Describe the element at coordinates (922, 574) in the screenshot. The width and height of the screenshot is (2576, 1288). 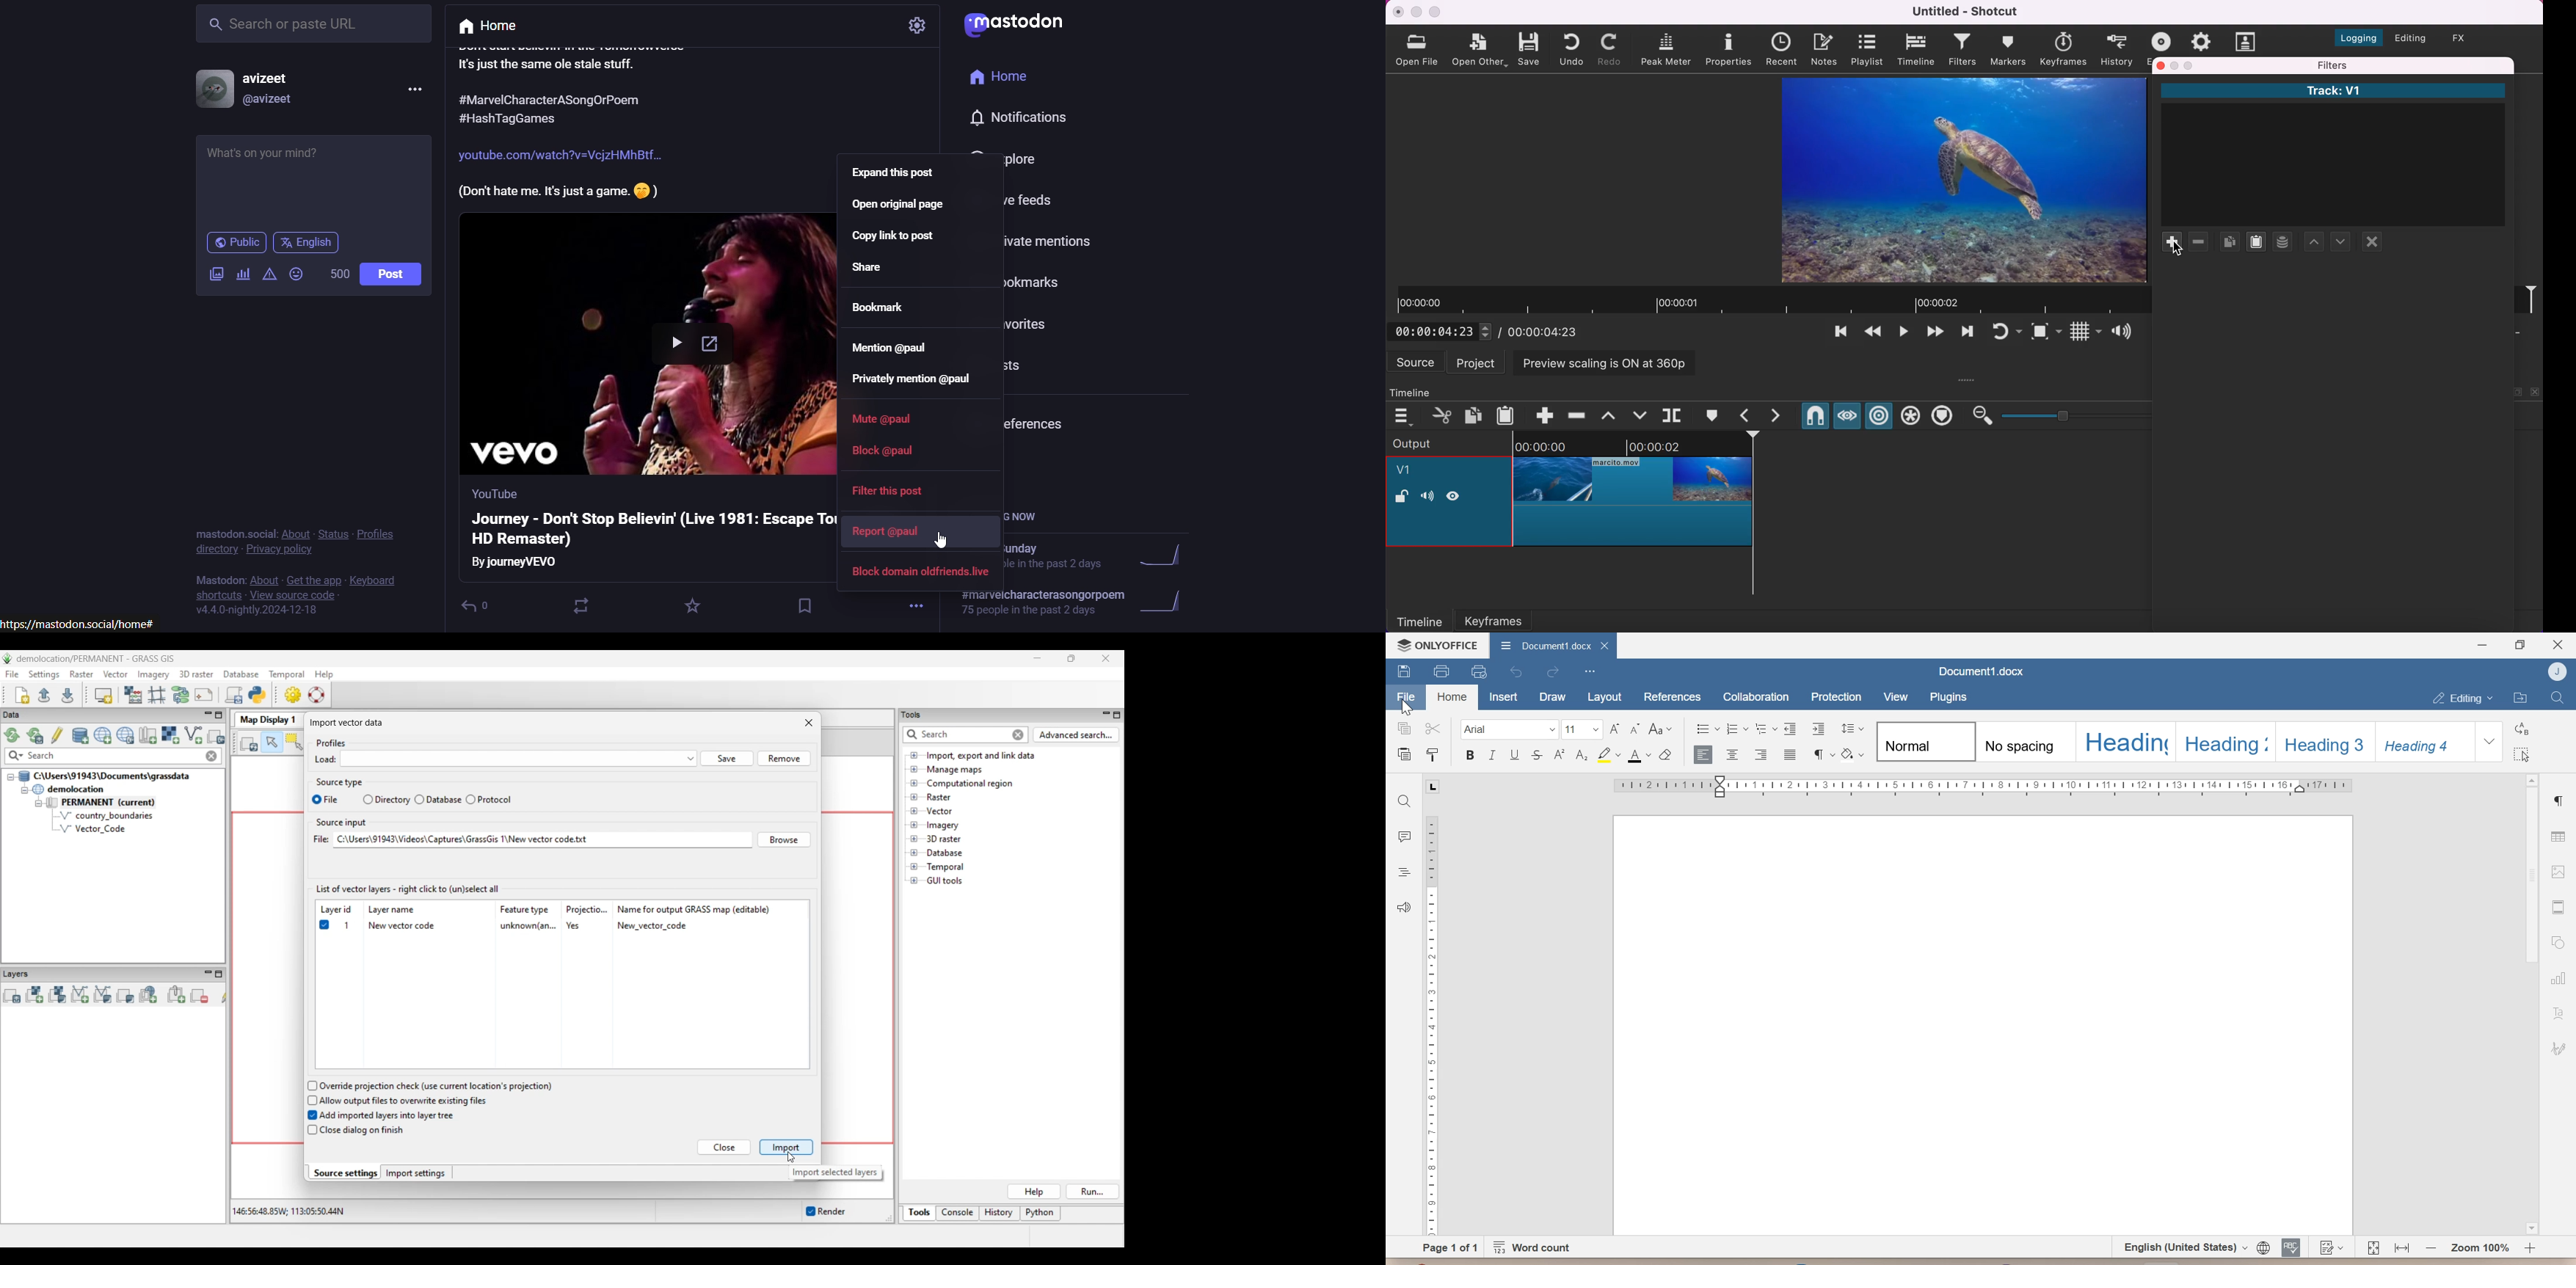
I see `block this user` at that location.